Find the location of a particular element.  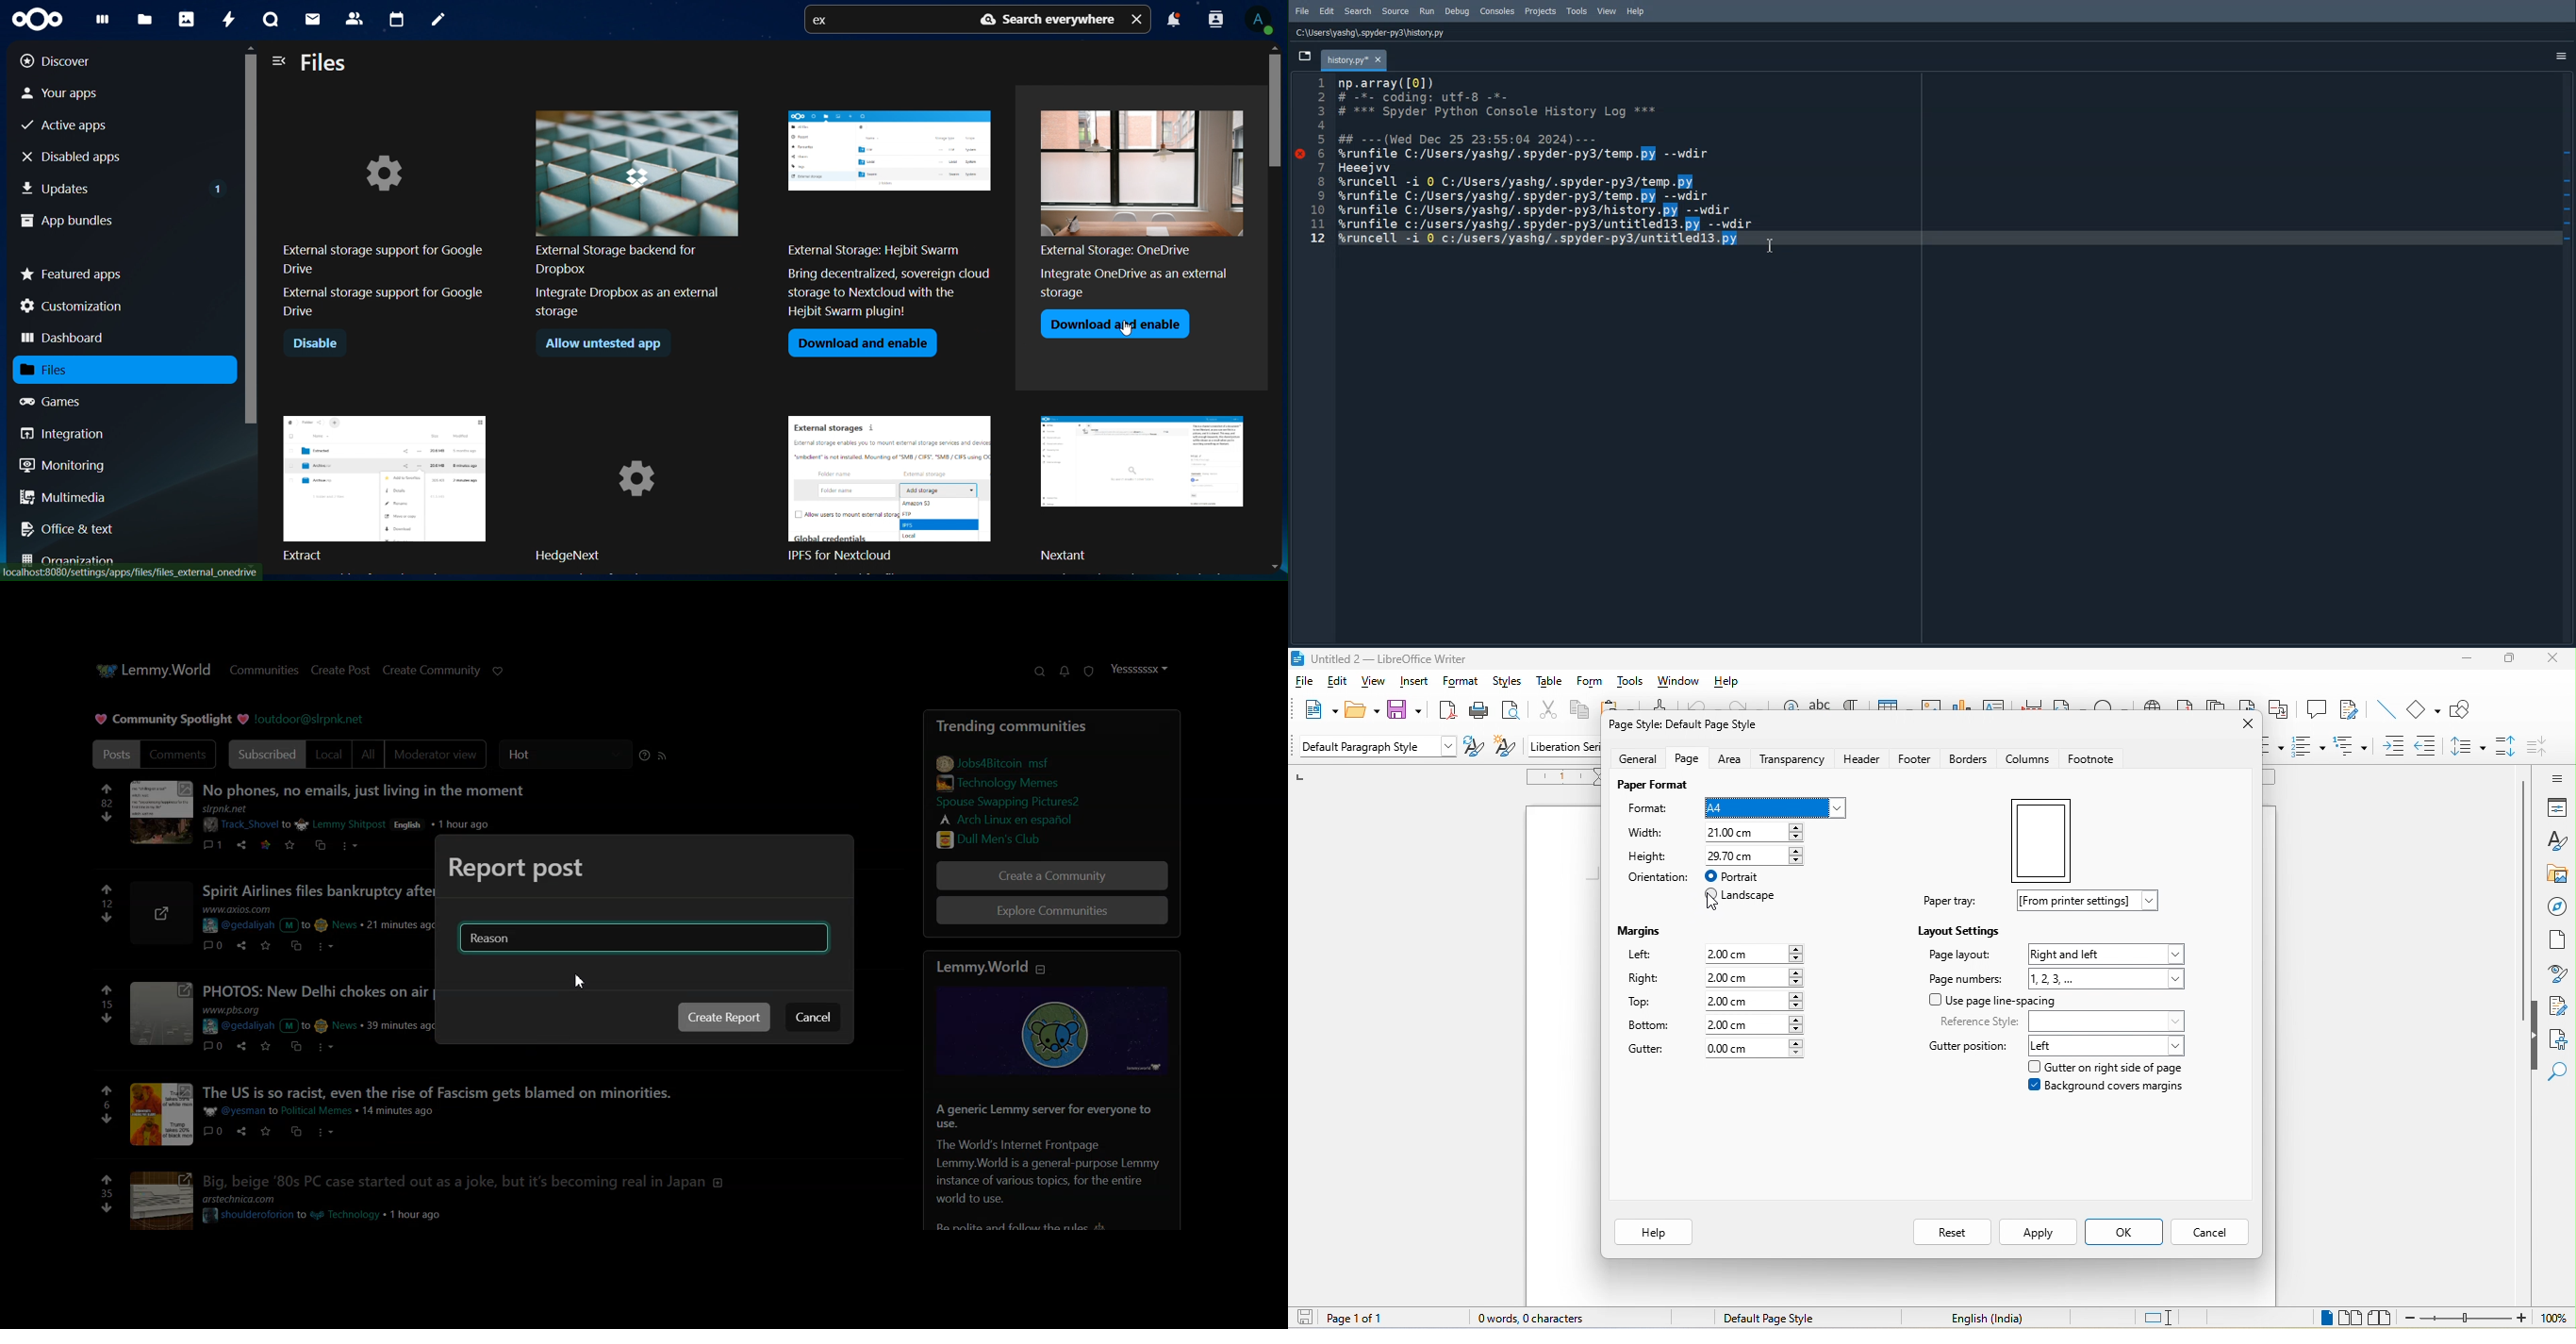

export directly as pdf is located at coordinates (1446, 711).